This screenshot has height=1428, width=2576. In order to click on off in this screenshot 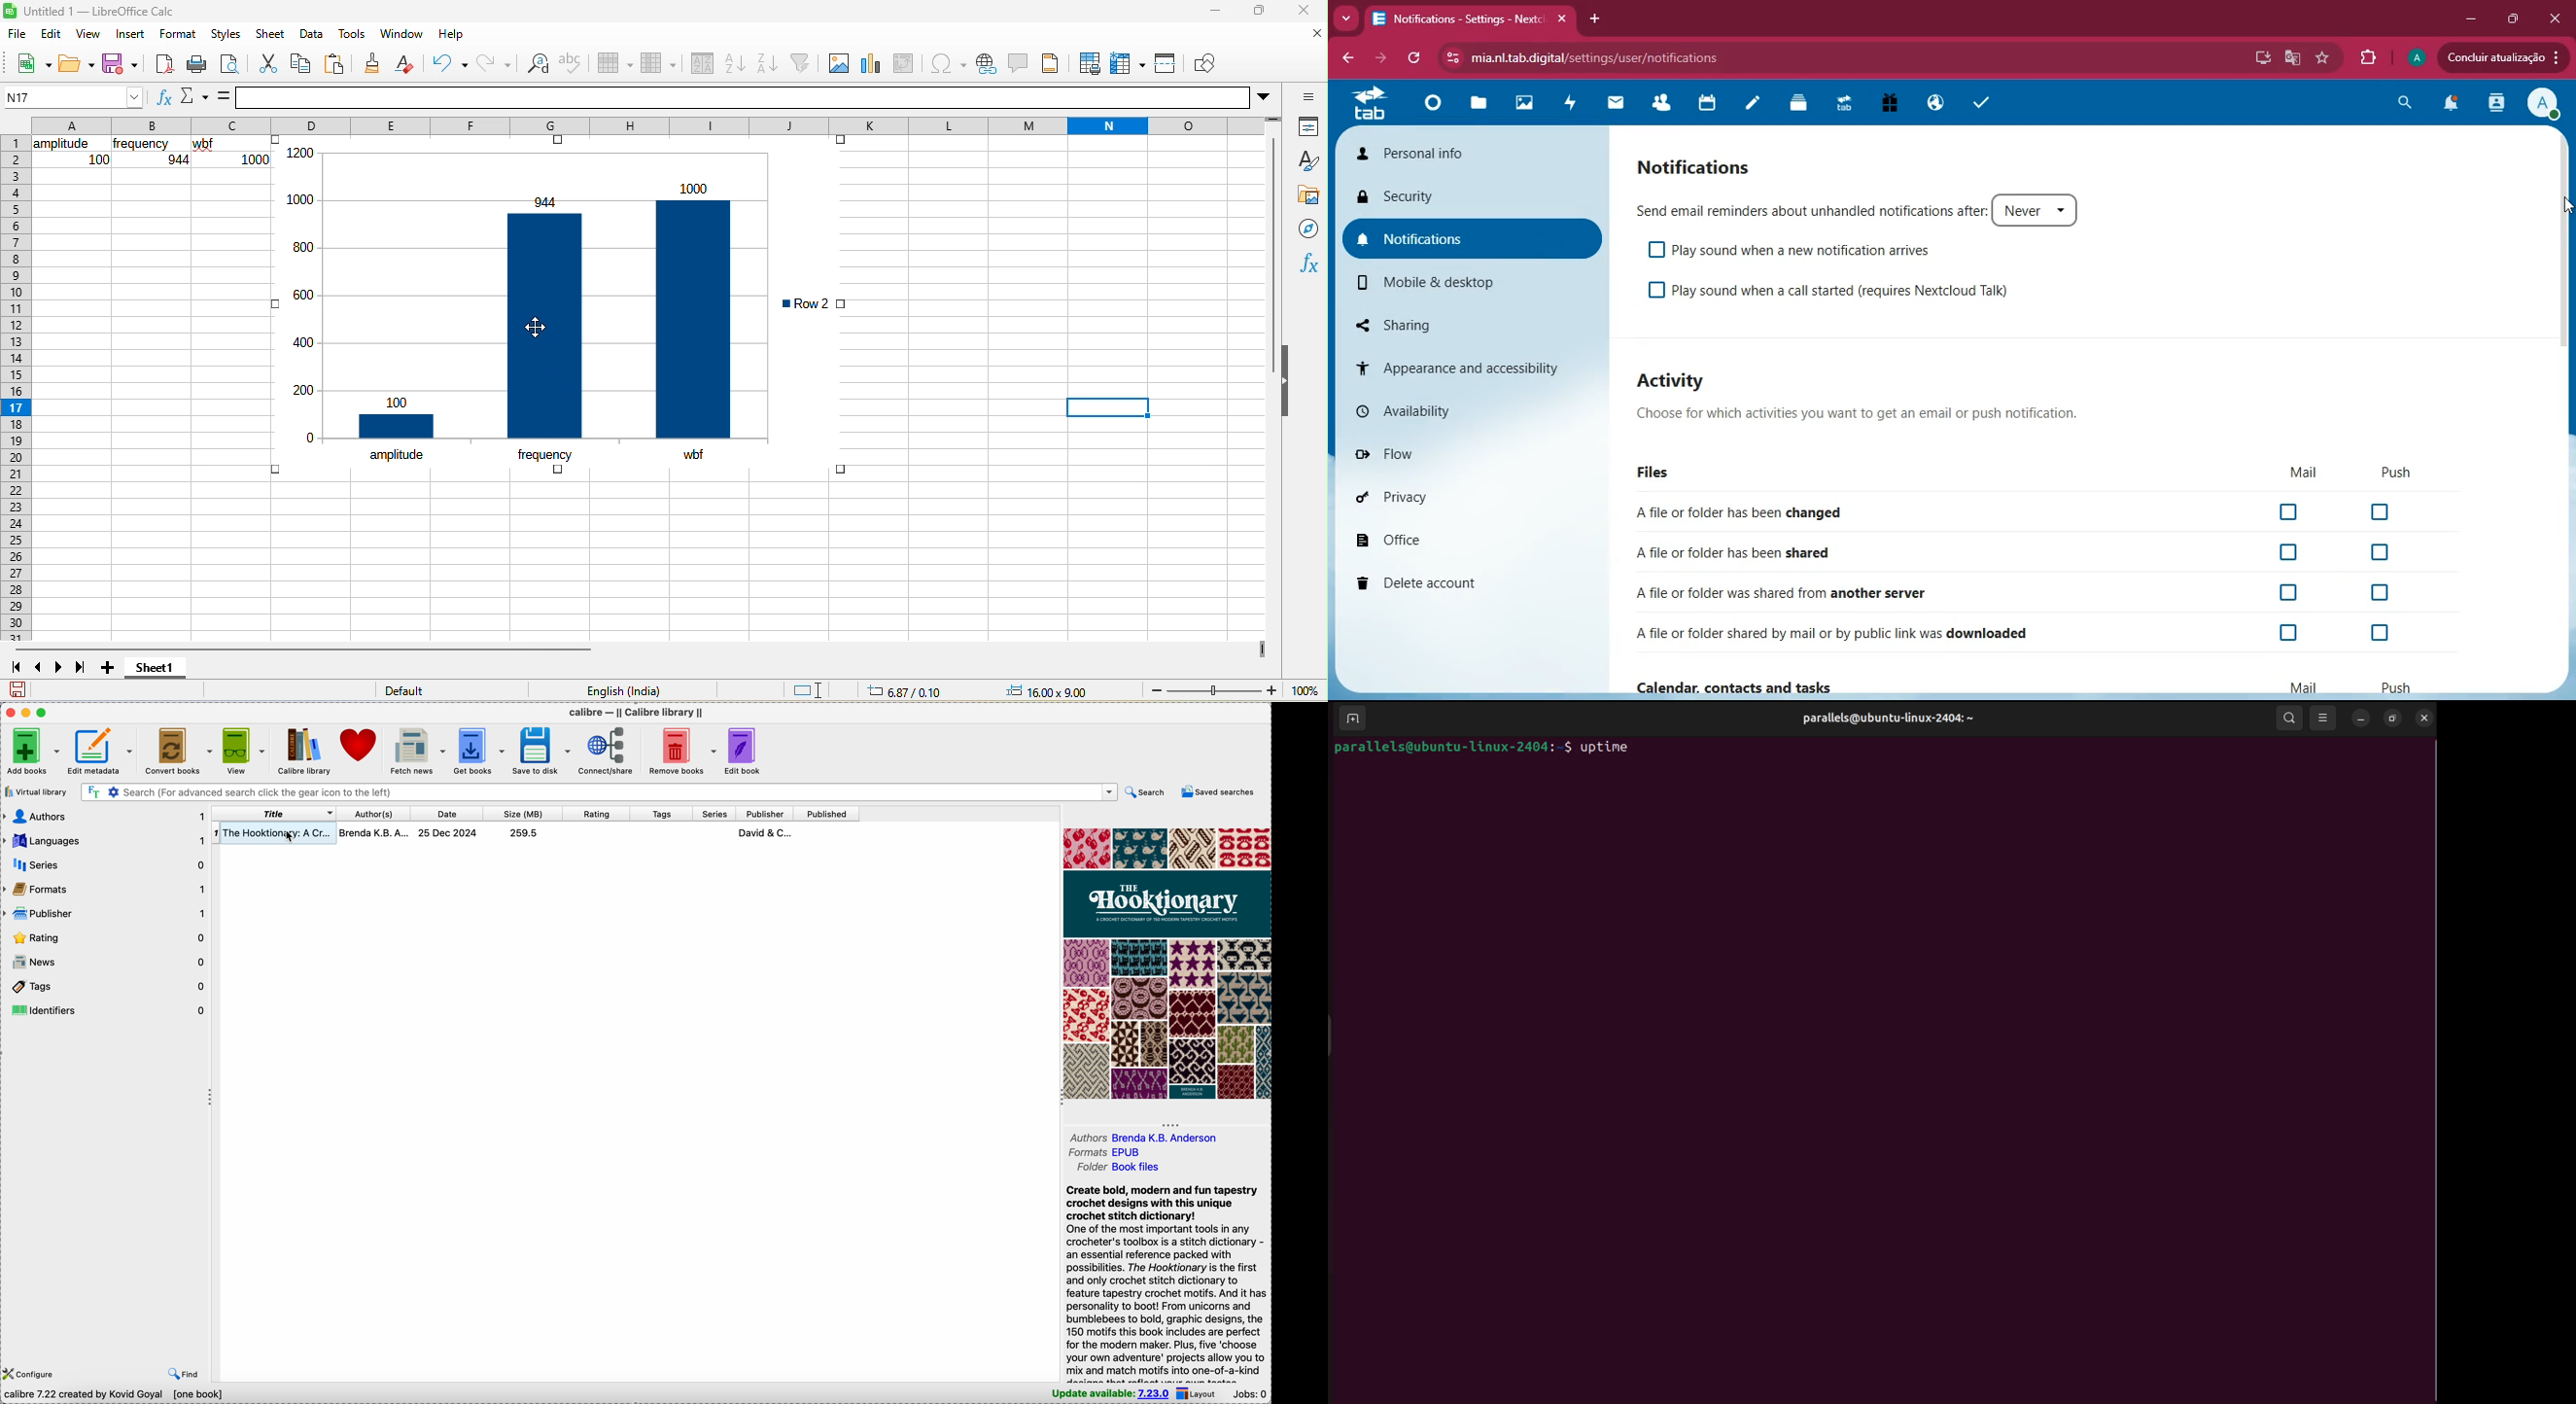, I will do `click(2375, 553)`.